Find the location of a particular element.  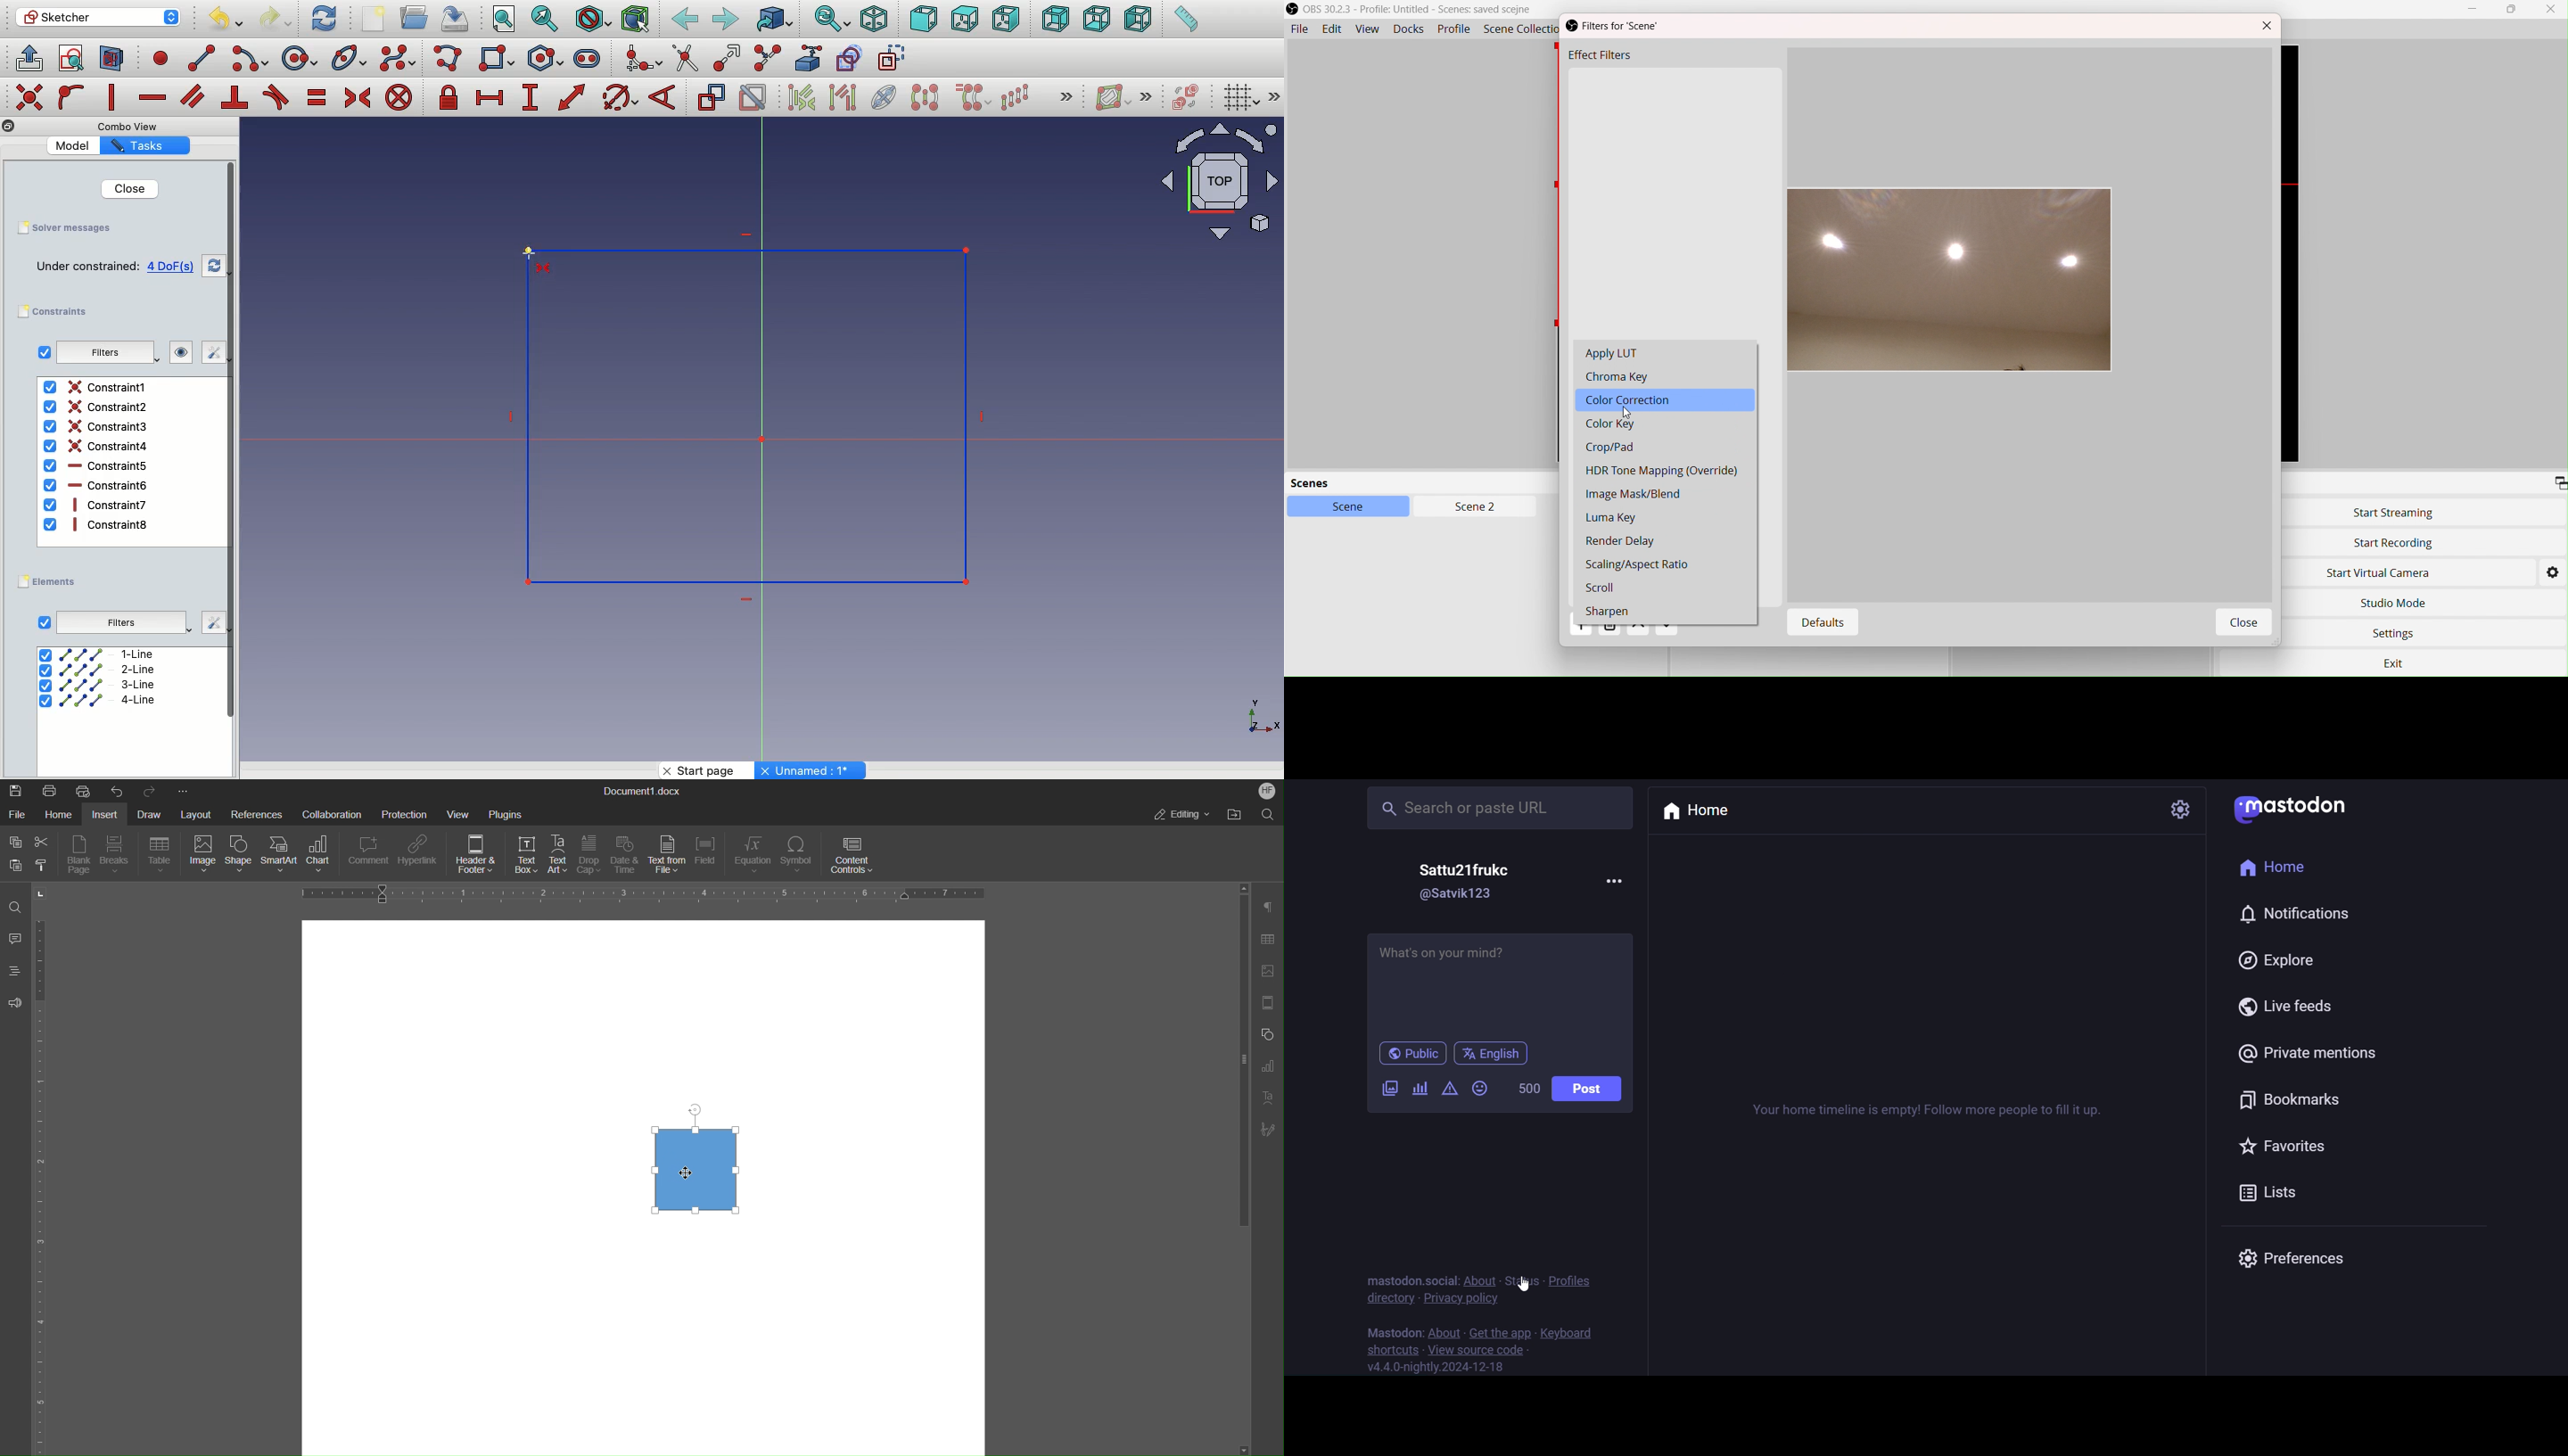

Refresh is located at coordinates (324, 17).